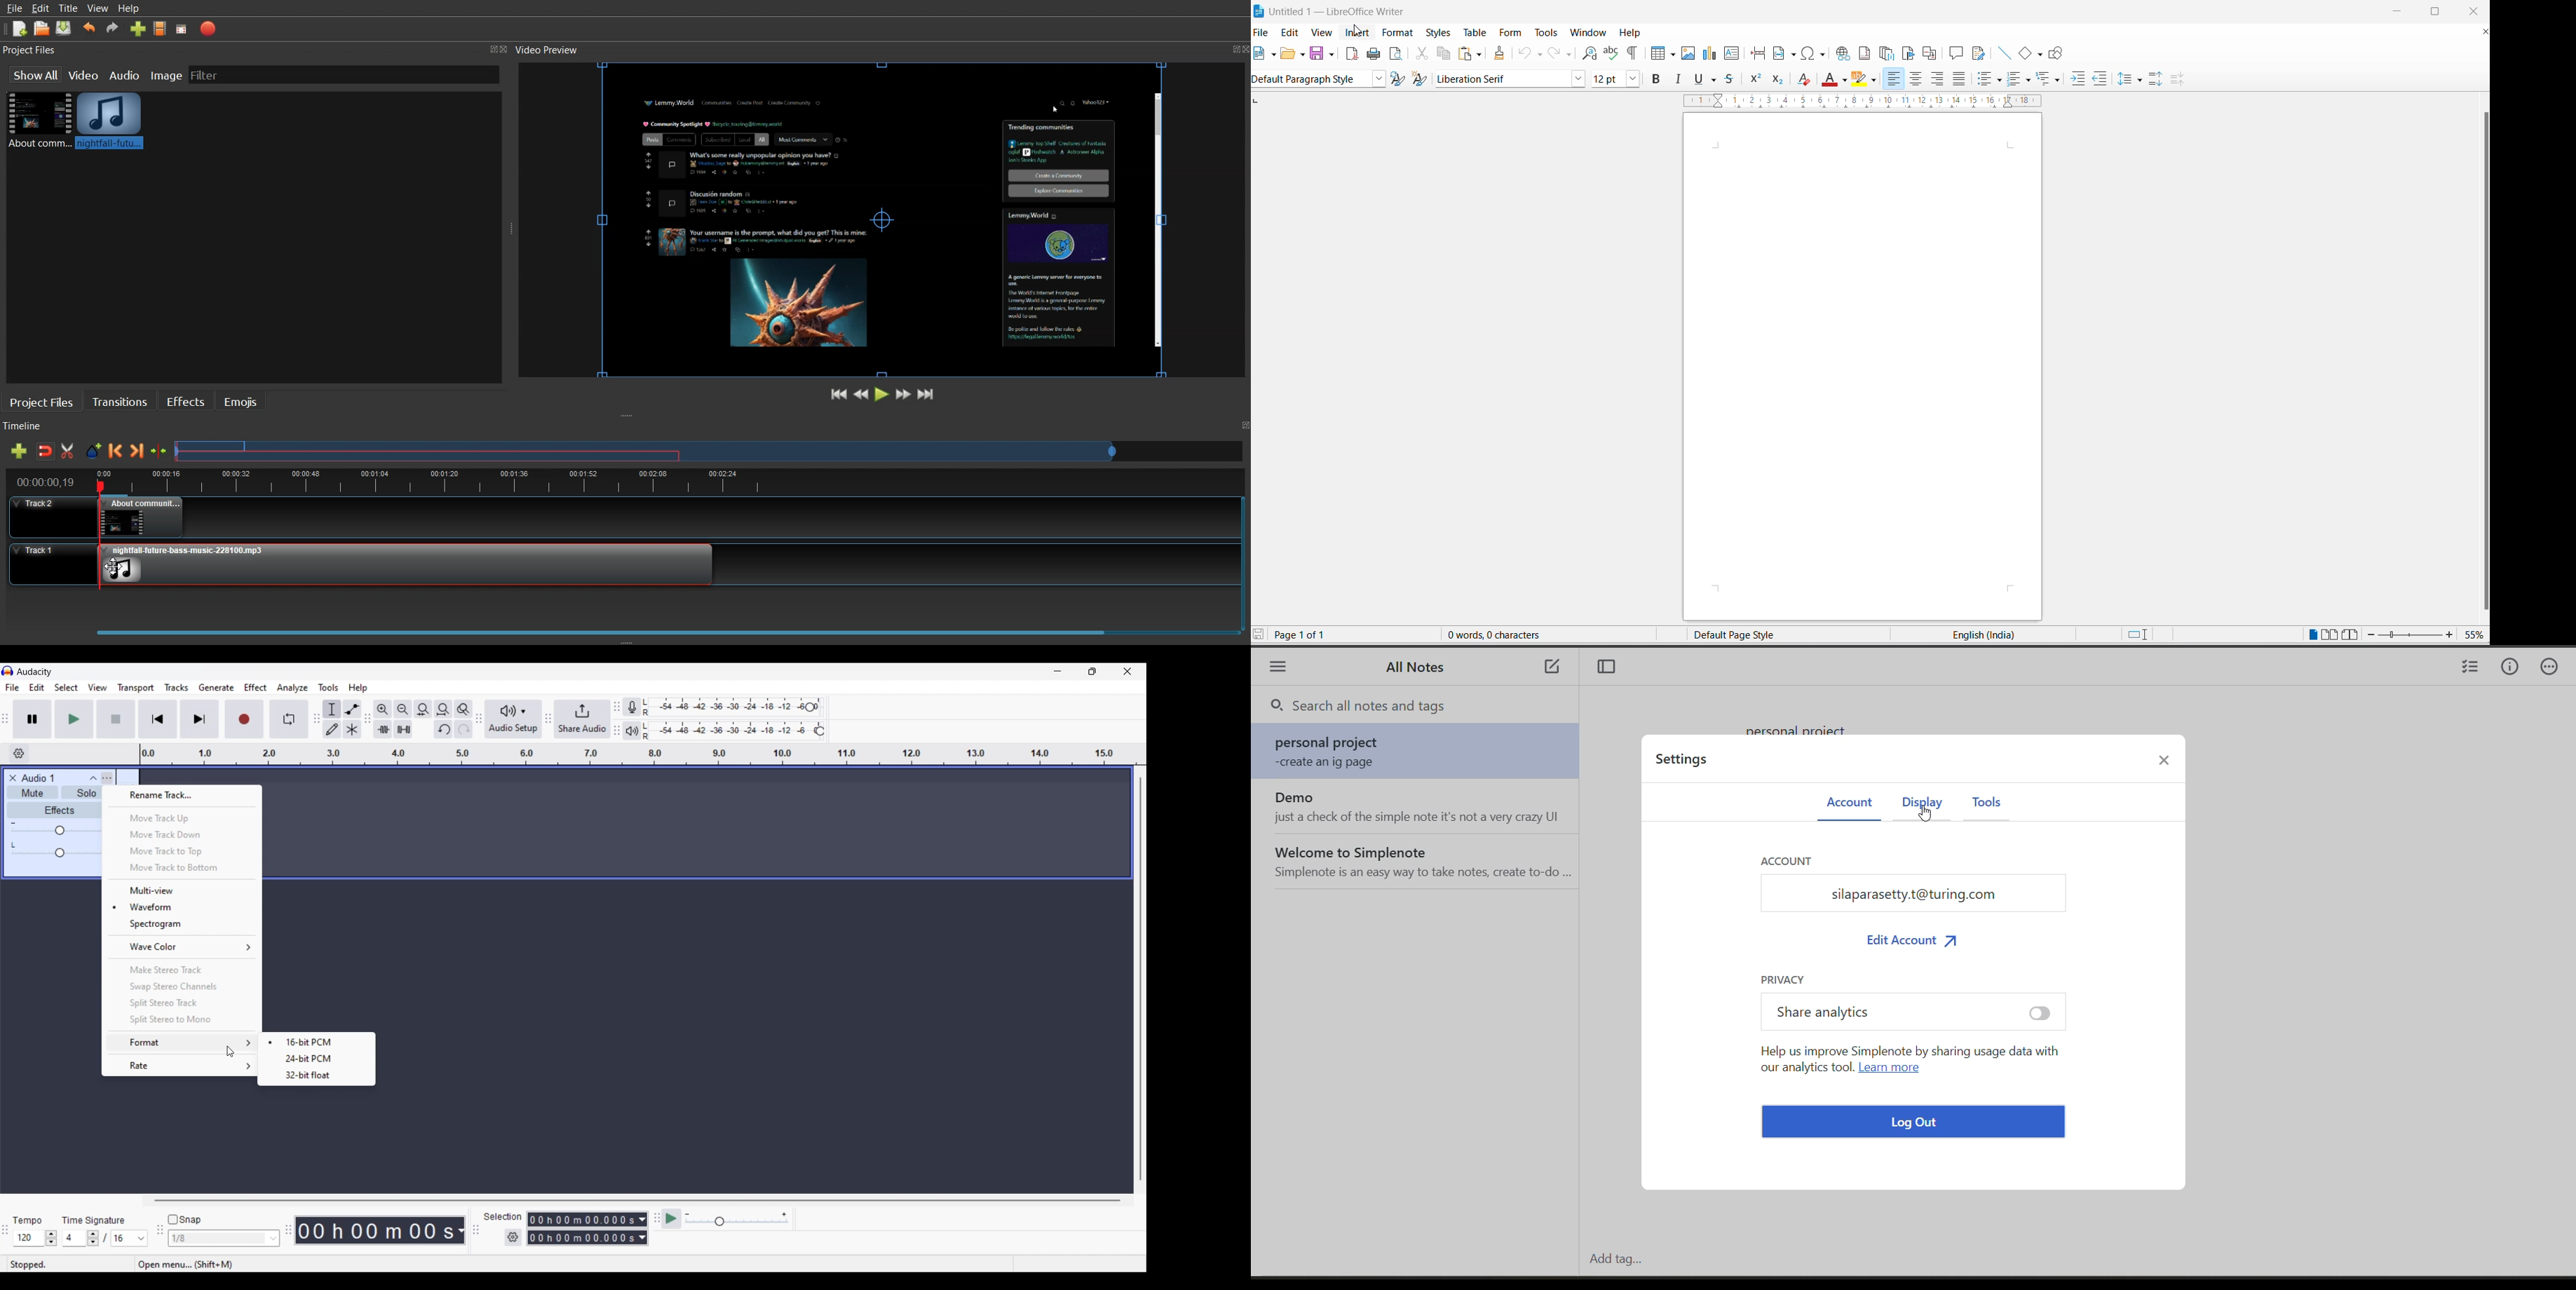 This screenshot has height=1316, width=2576. I want to click on create new style from selection, so click(1423, 79).